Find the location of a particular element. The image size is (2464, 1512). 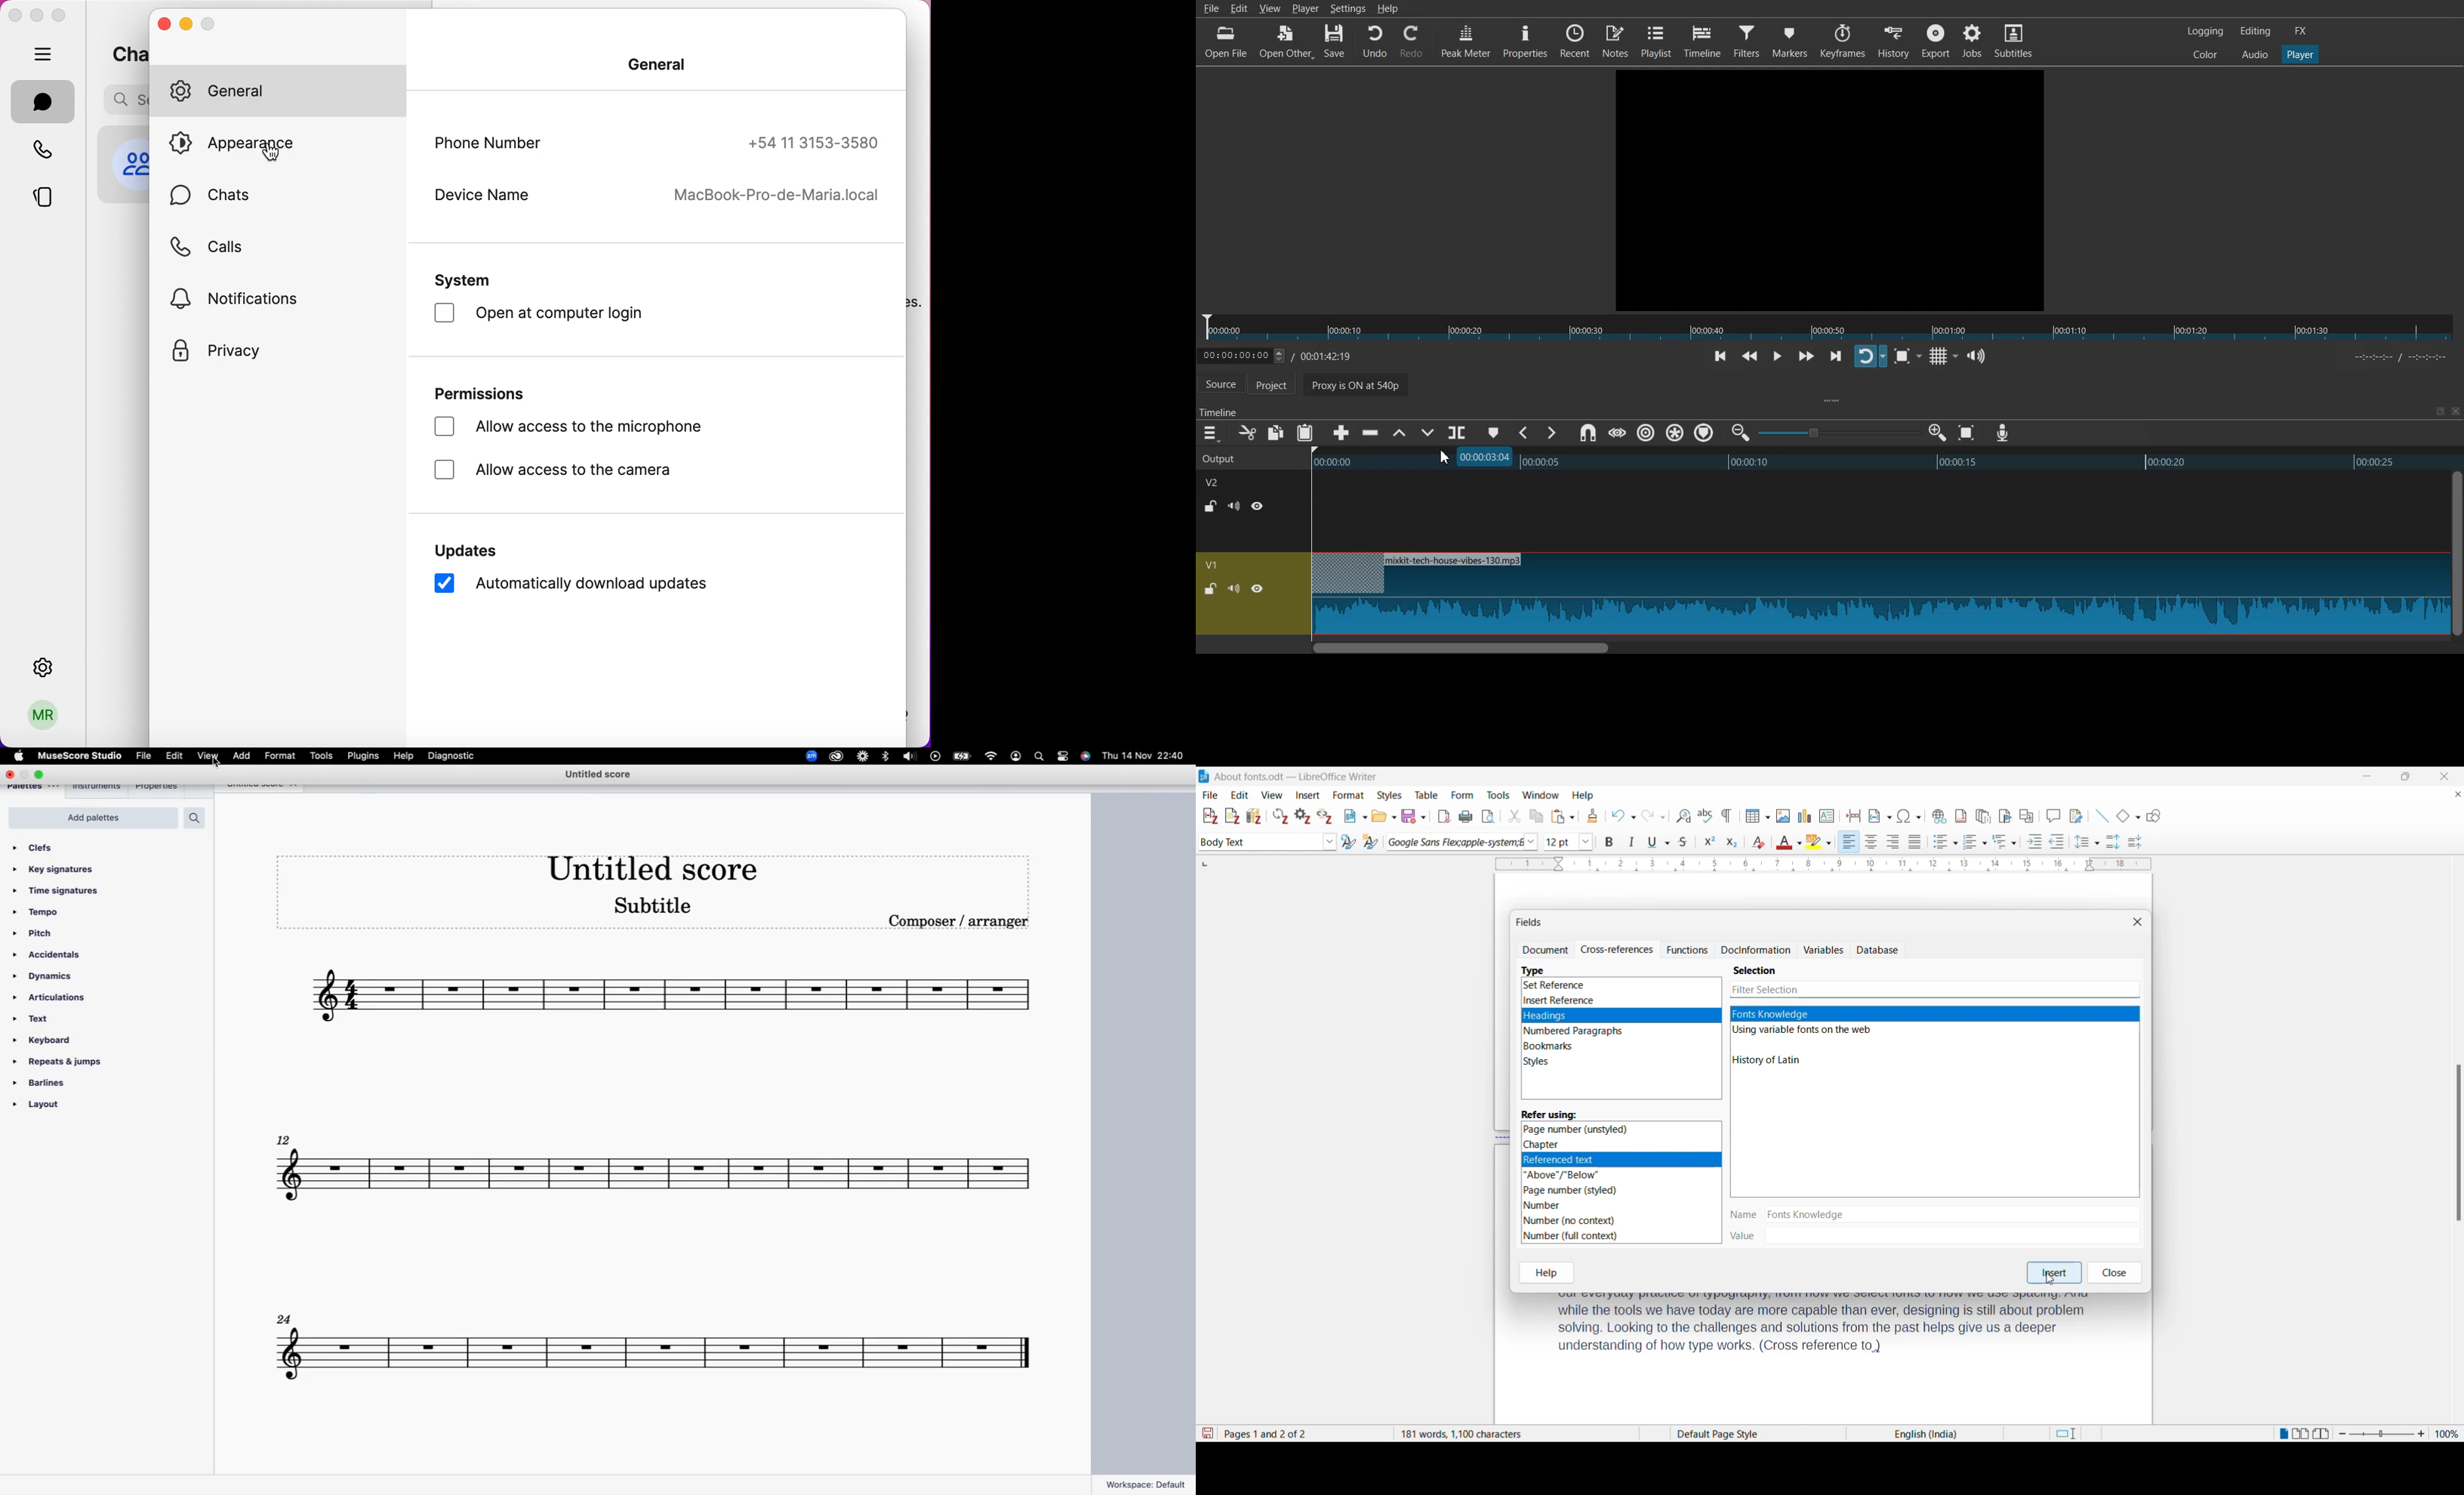

Toggle play or pause is located at coordinates (1776, 357).